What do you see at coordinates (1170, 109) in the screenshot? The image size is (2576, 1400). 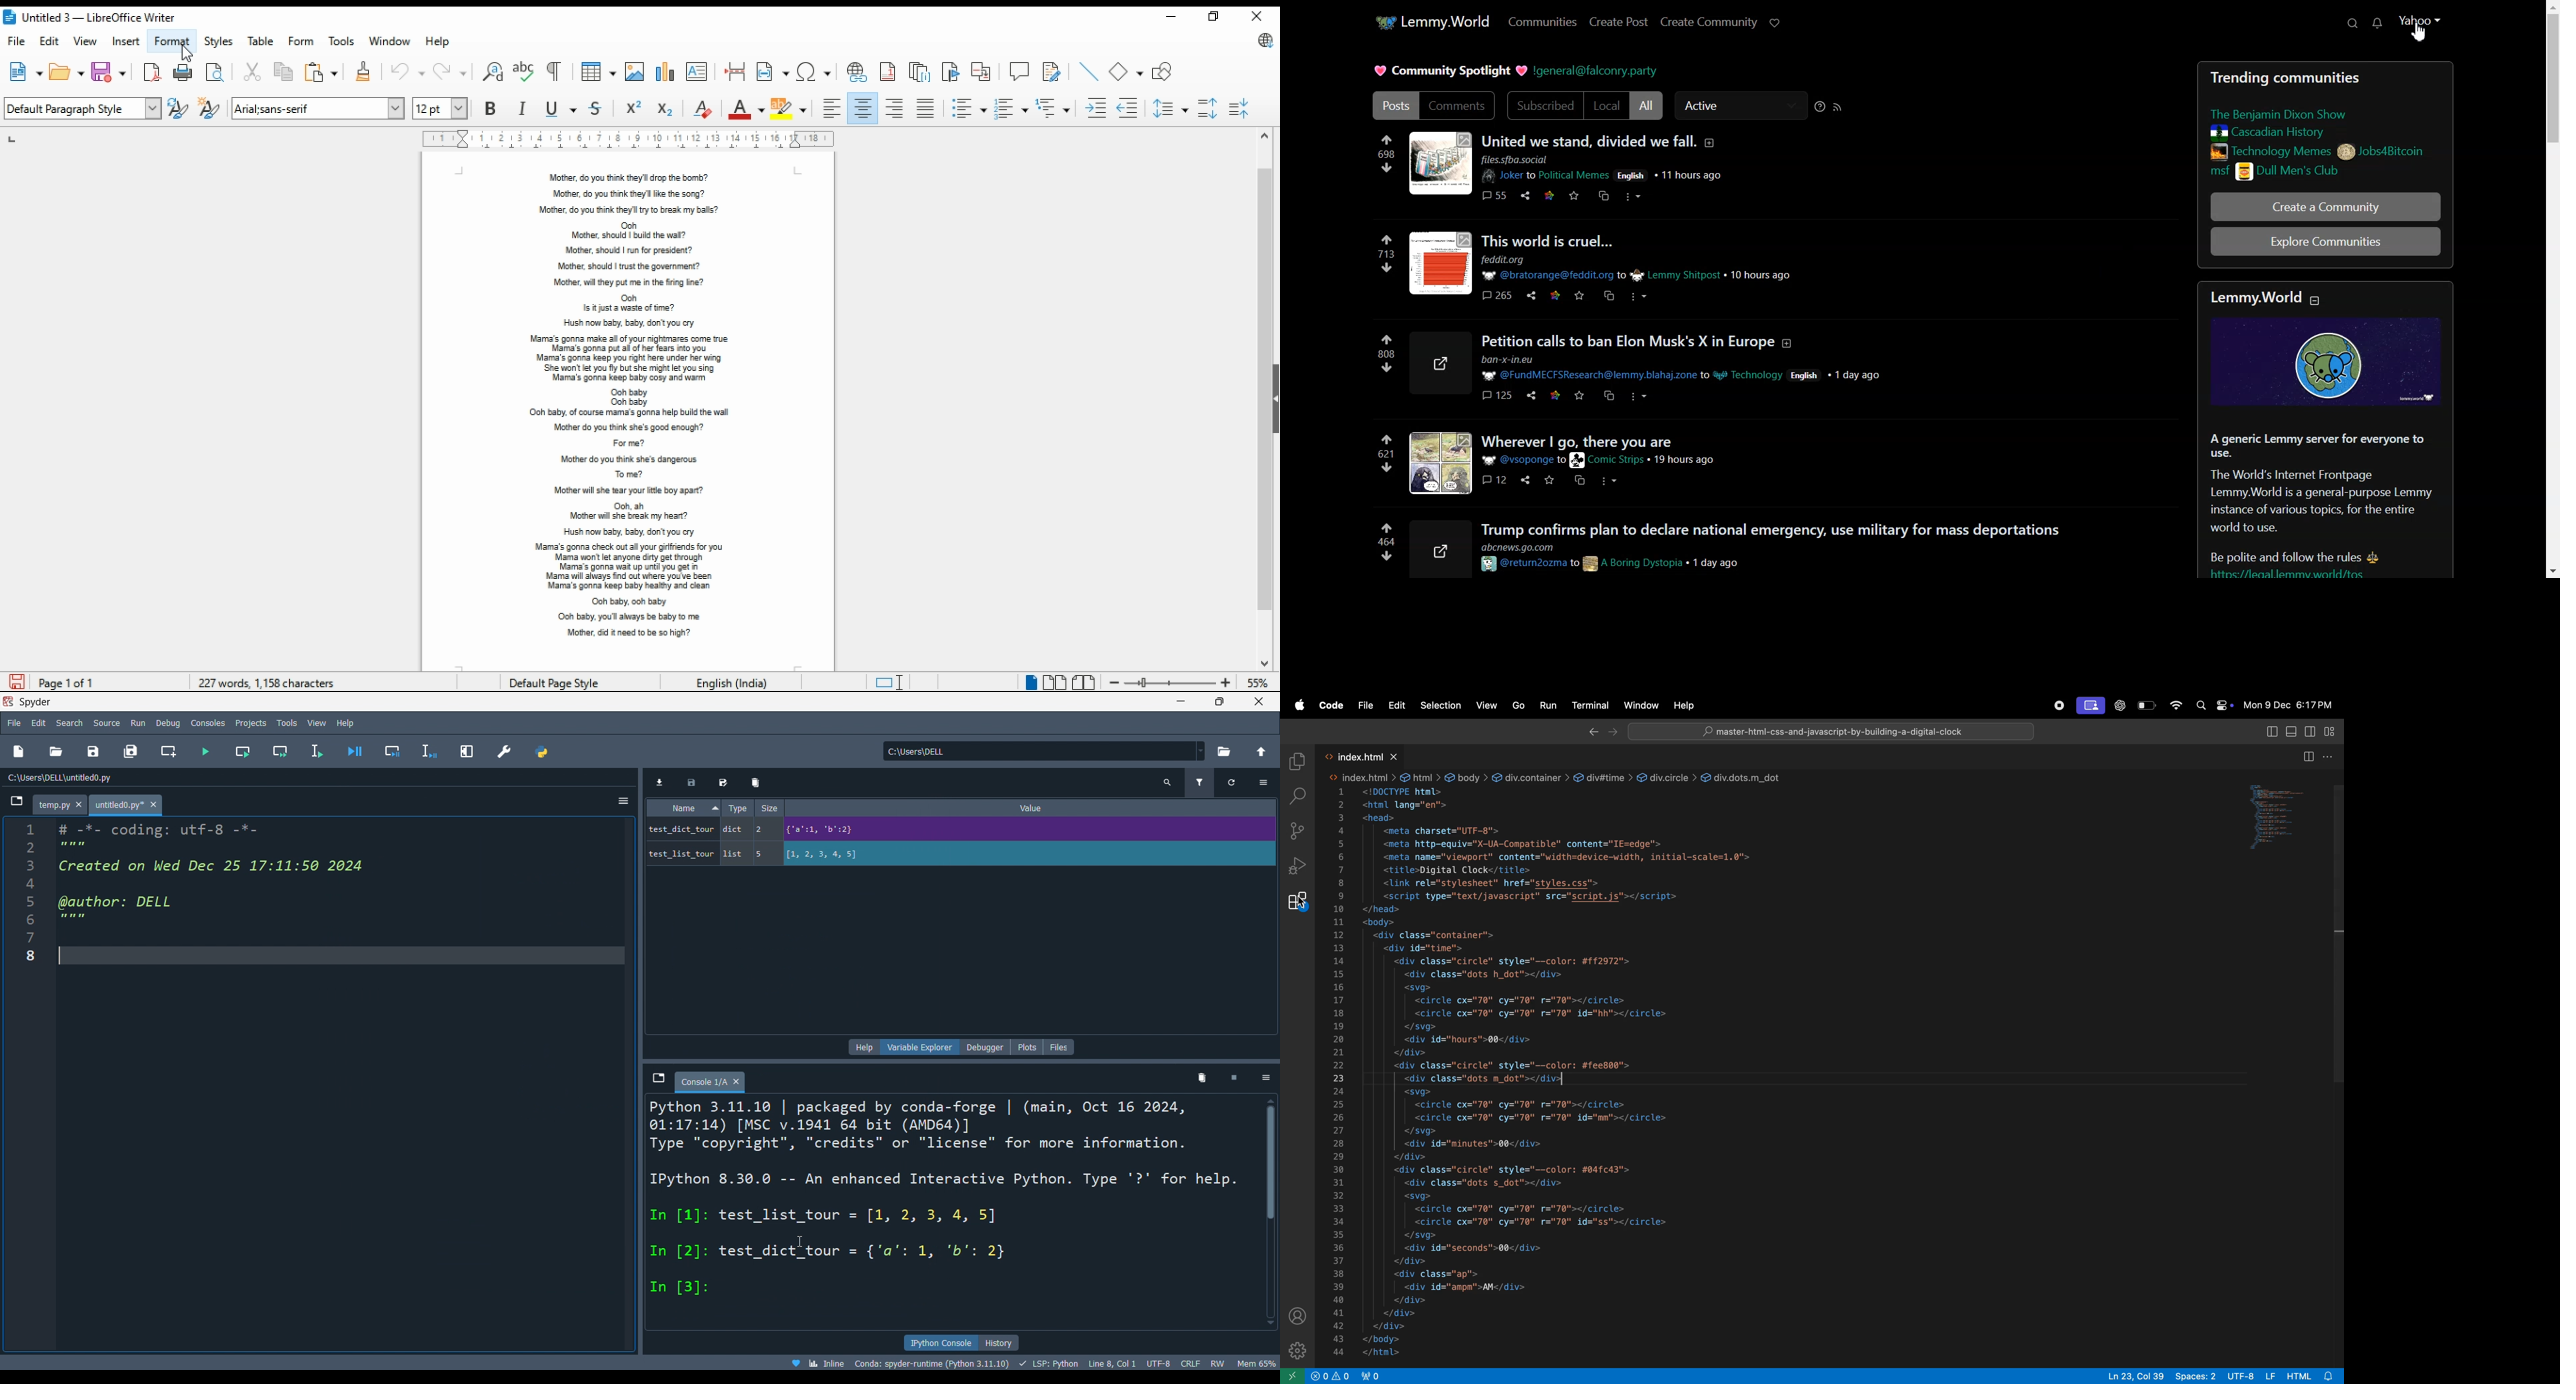 I see `set line spacing` at bounding box center [1170, 109].